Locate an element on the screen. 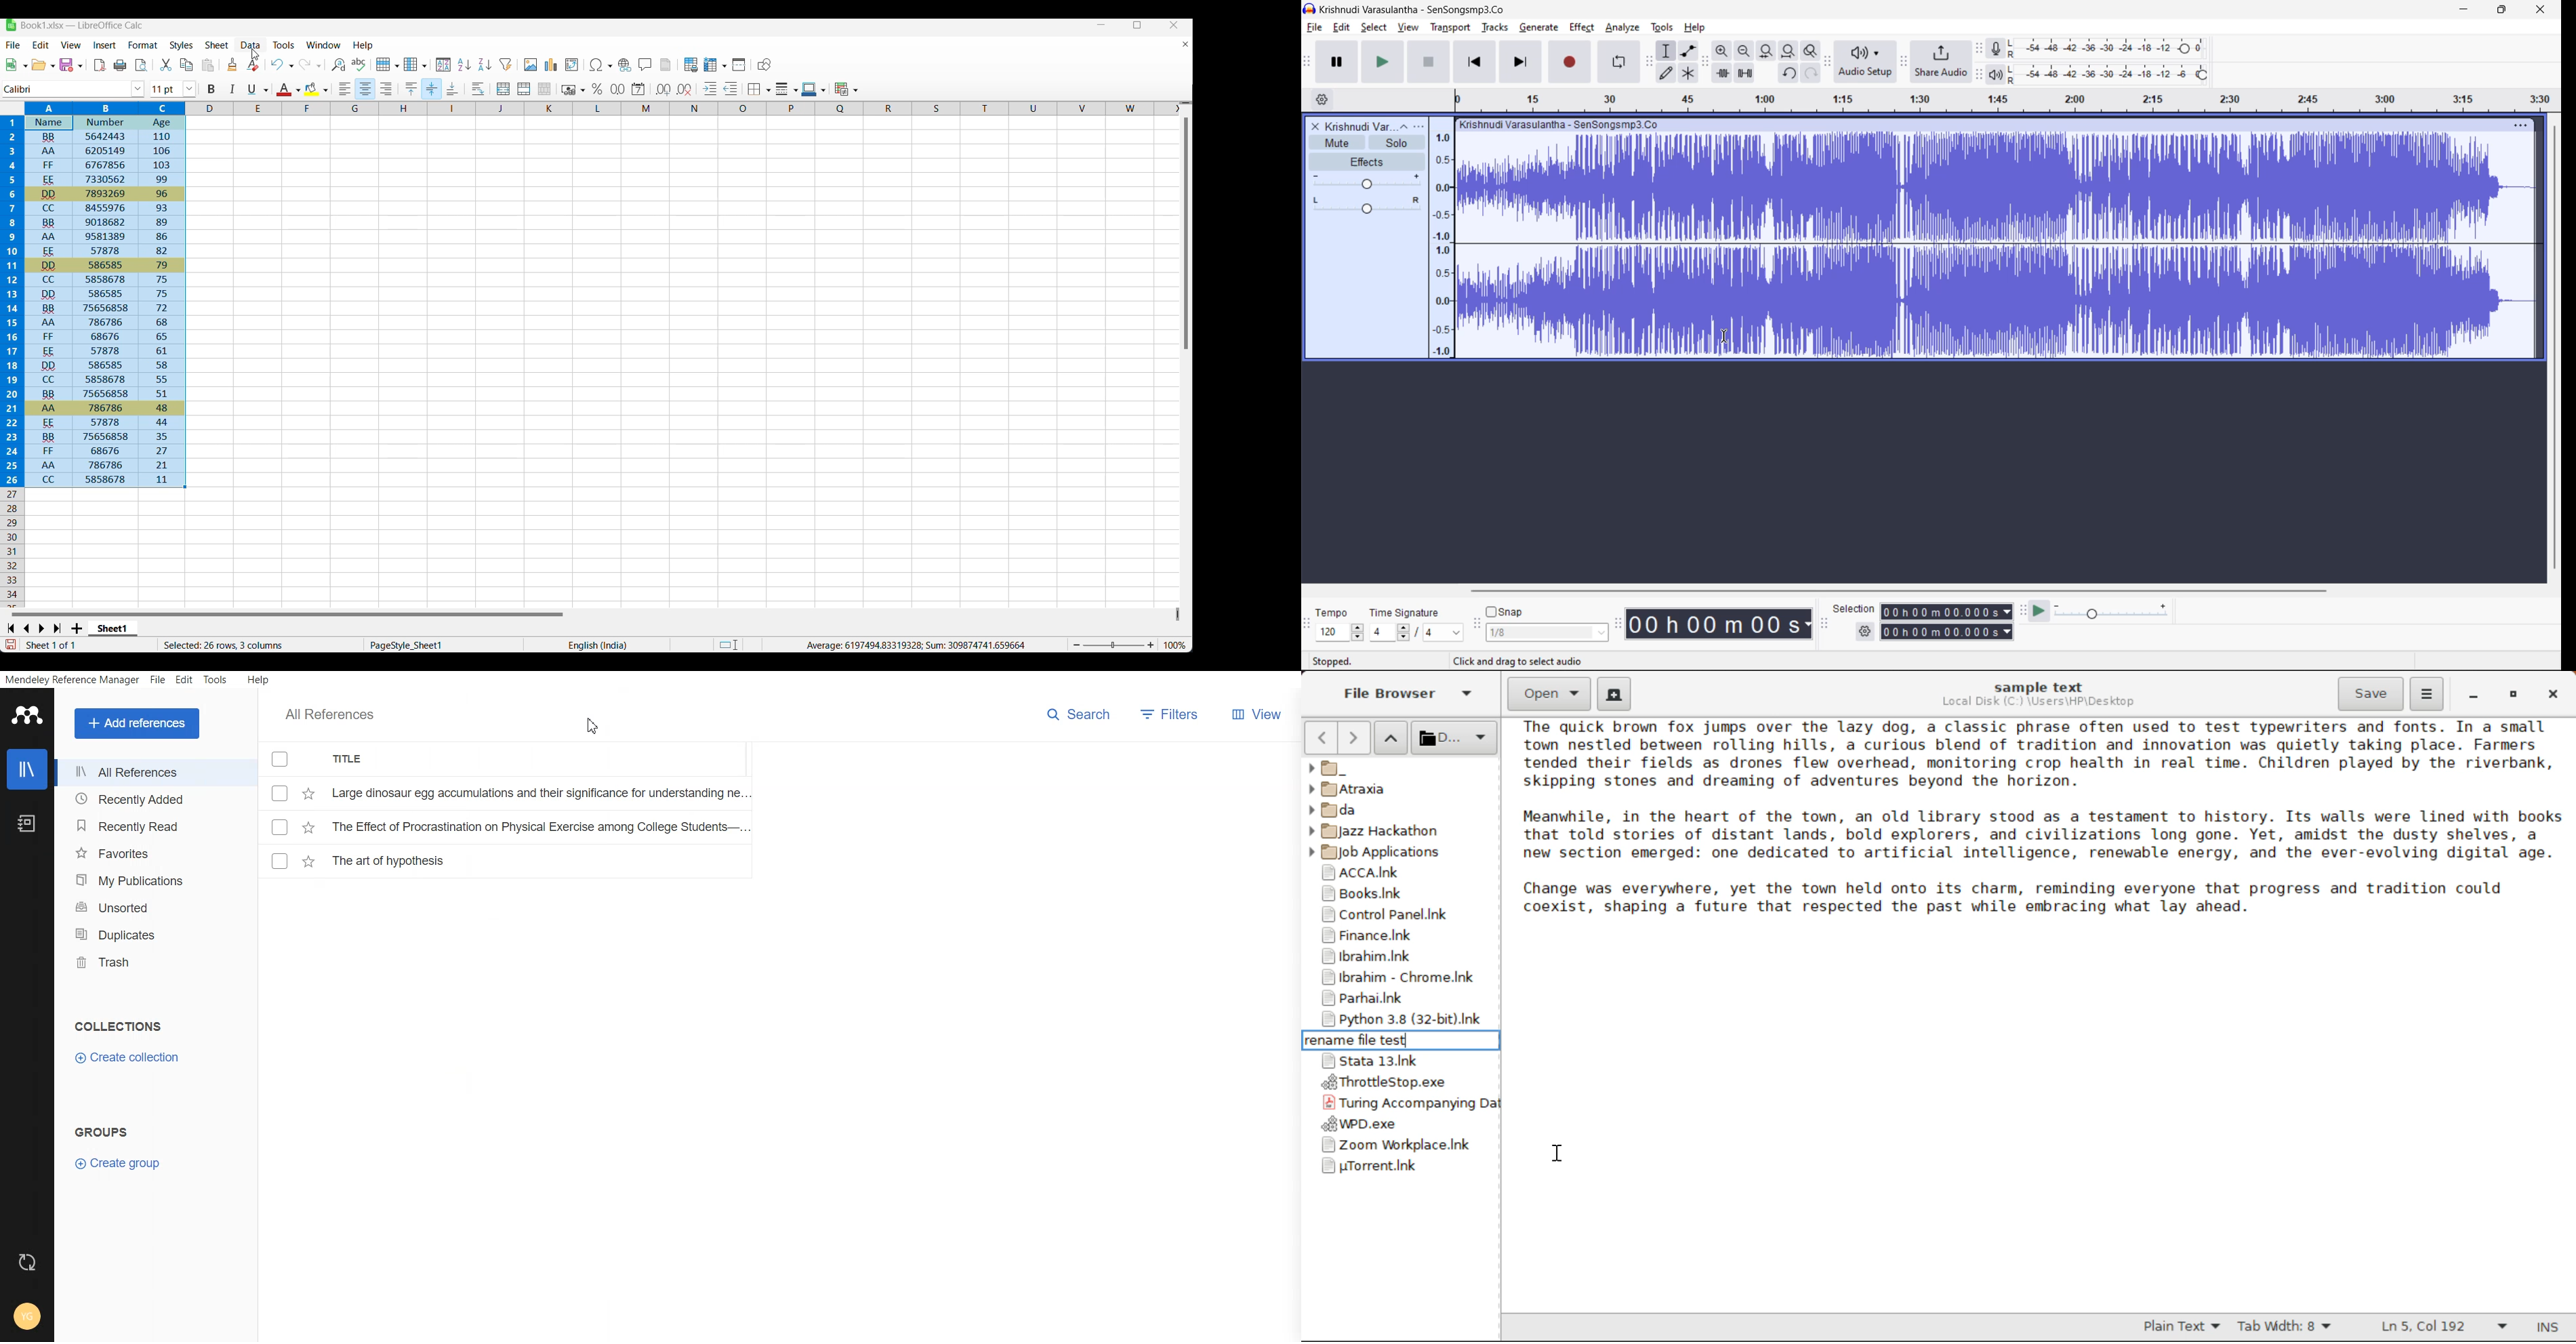 This screenshot has width=2576, height=1344. audio setup toolbar is located at coordinates (1828, 62).